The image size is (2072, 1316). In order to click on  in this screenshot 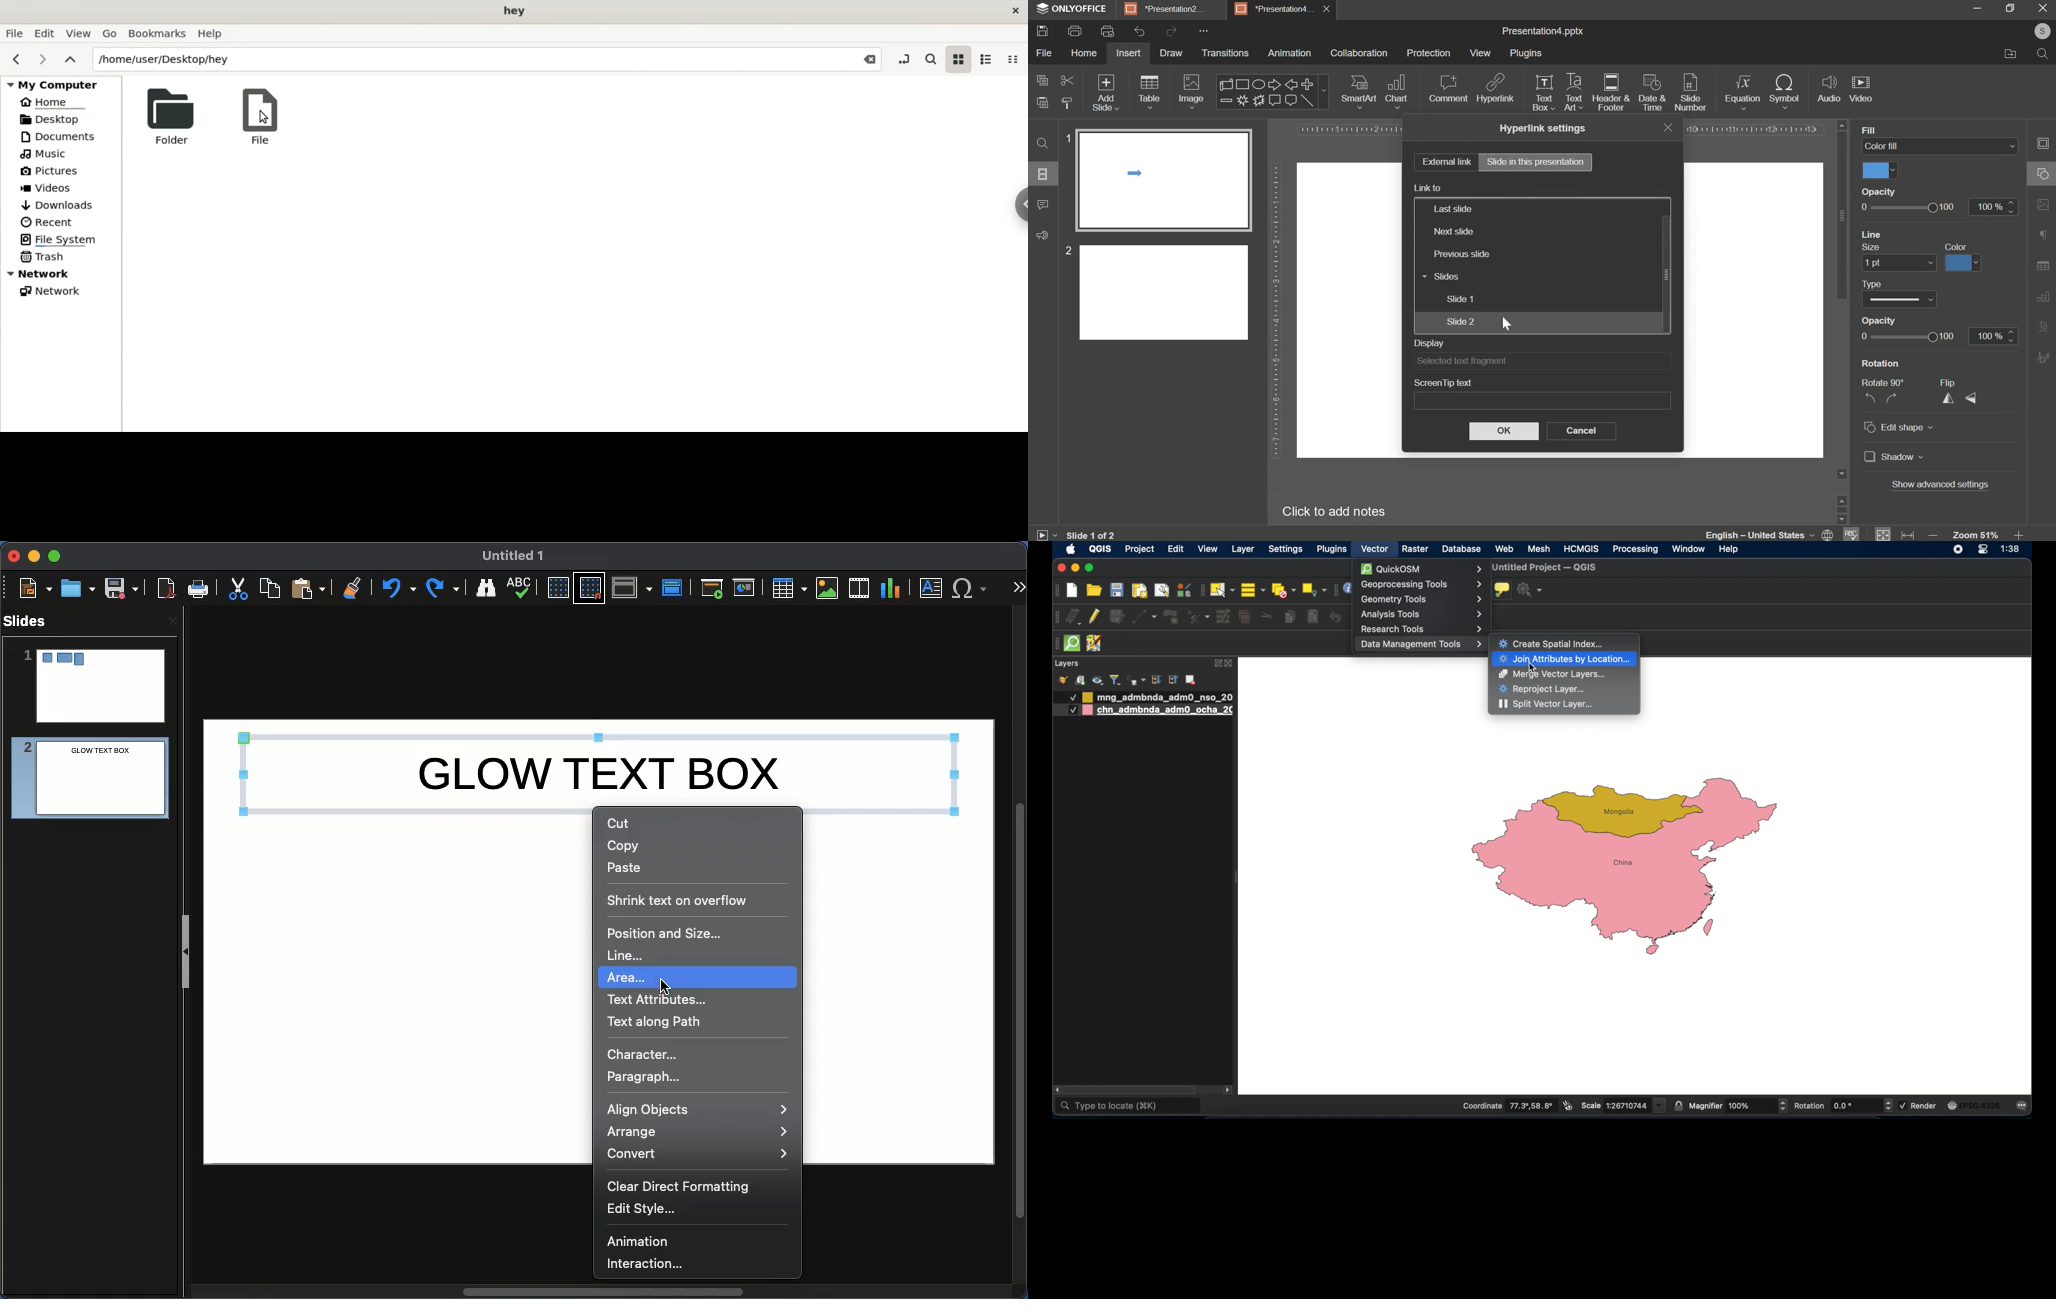, I will do `click(1903, 323)`.